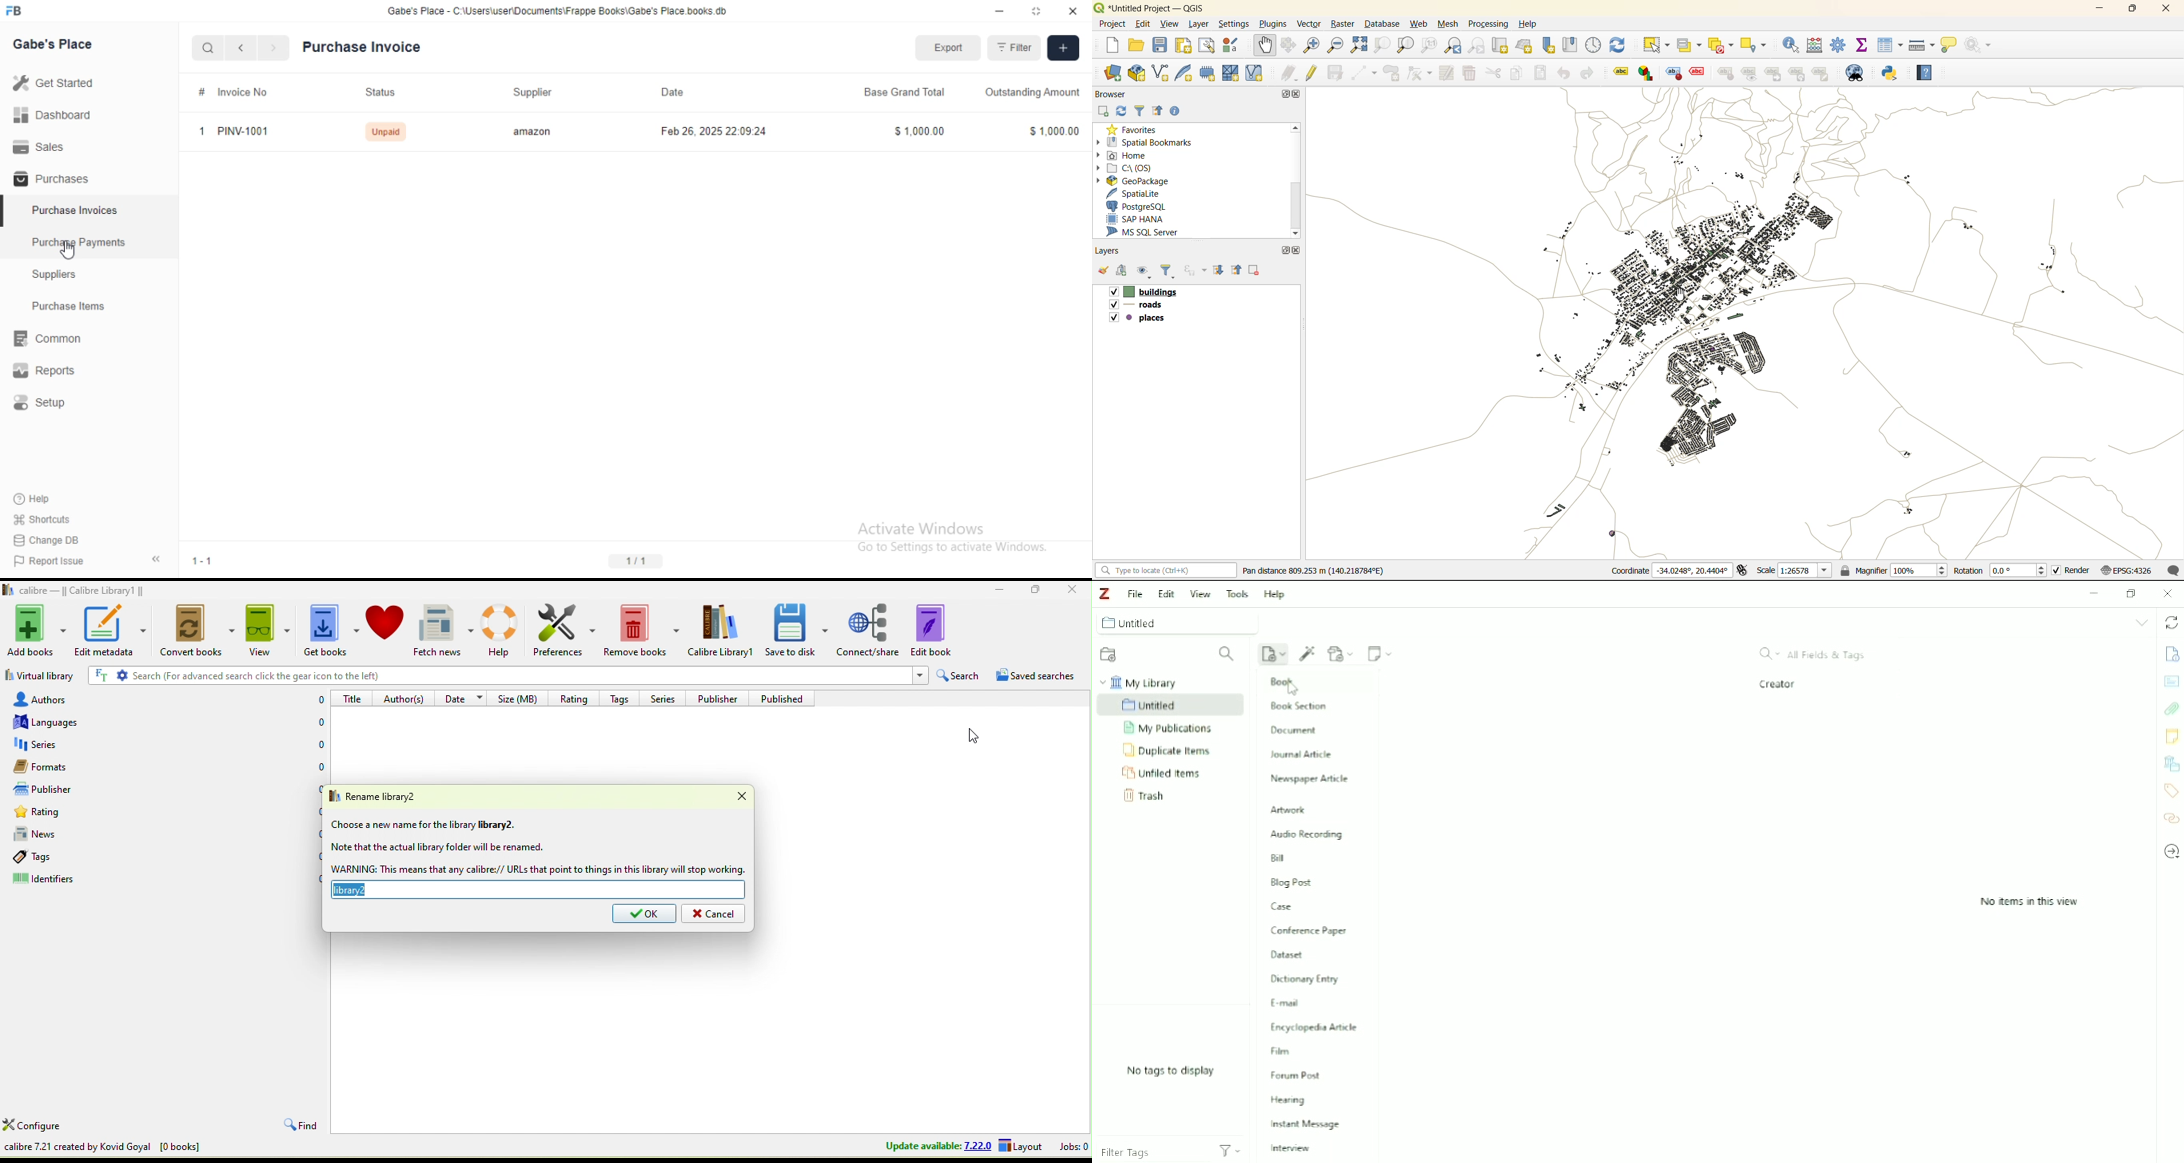  Describe the element at coordinates (266, 630) in the screenshot. I see `view` at that location.